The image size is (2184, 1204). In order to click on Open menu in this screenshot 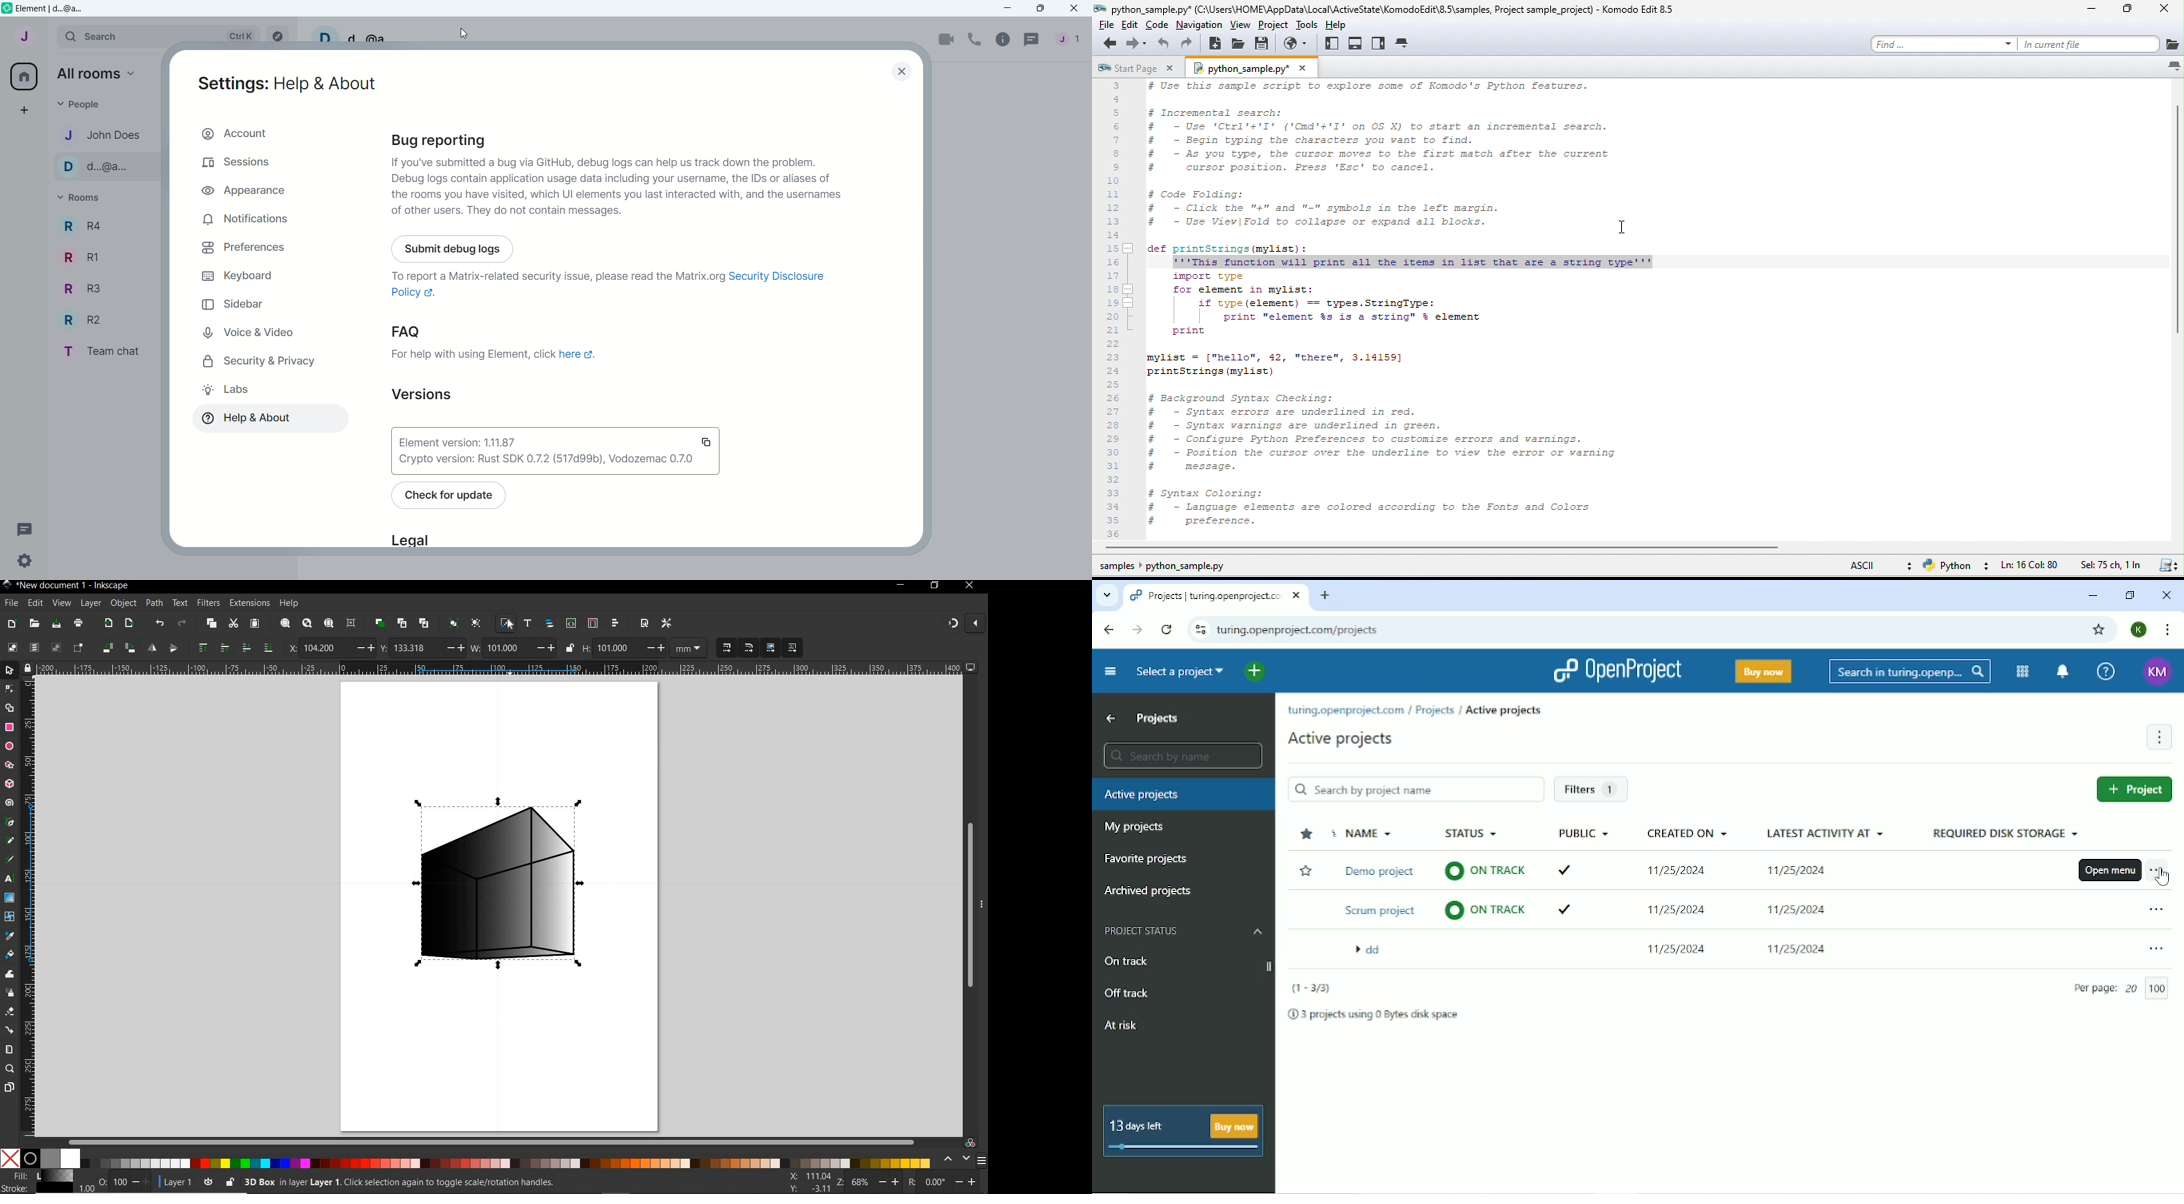, I will do `click(2158, 910)`.